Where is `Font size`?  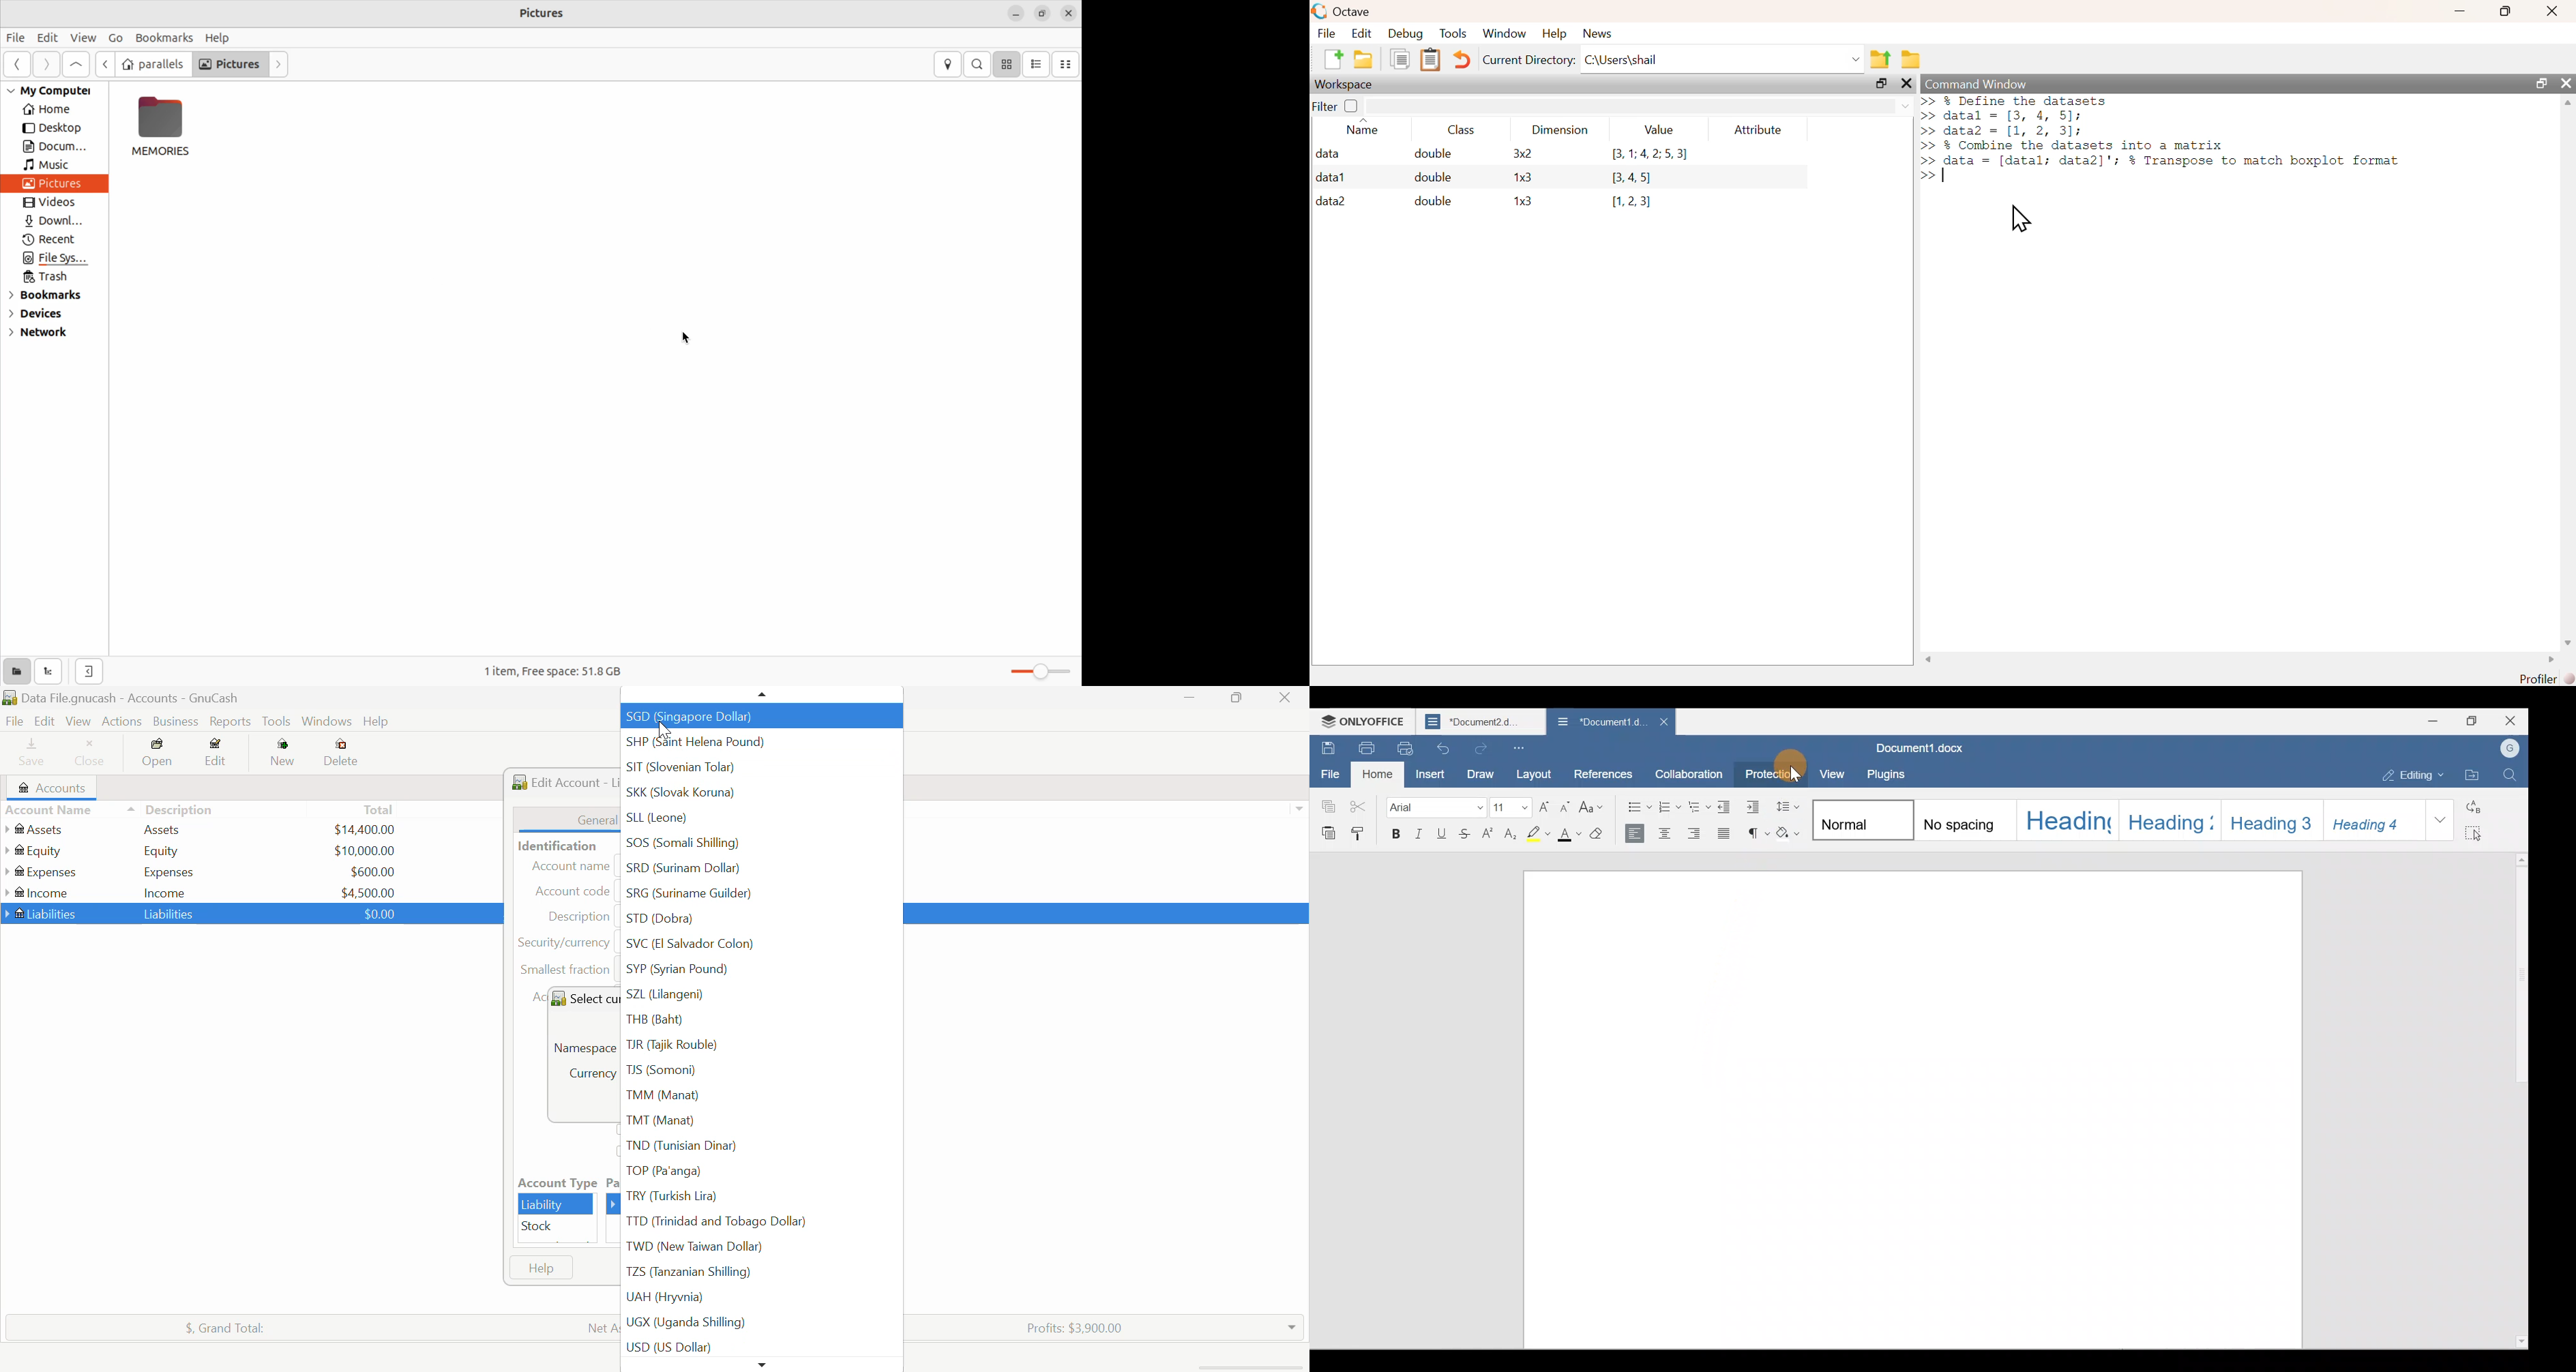 Font size is located at coordinates (1512, 809).